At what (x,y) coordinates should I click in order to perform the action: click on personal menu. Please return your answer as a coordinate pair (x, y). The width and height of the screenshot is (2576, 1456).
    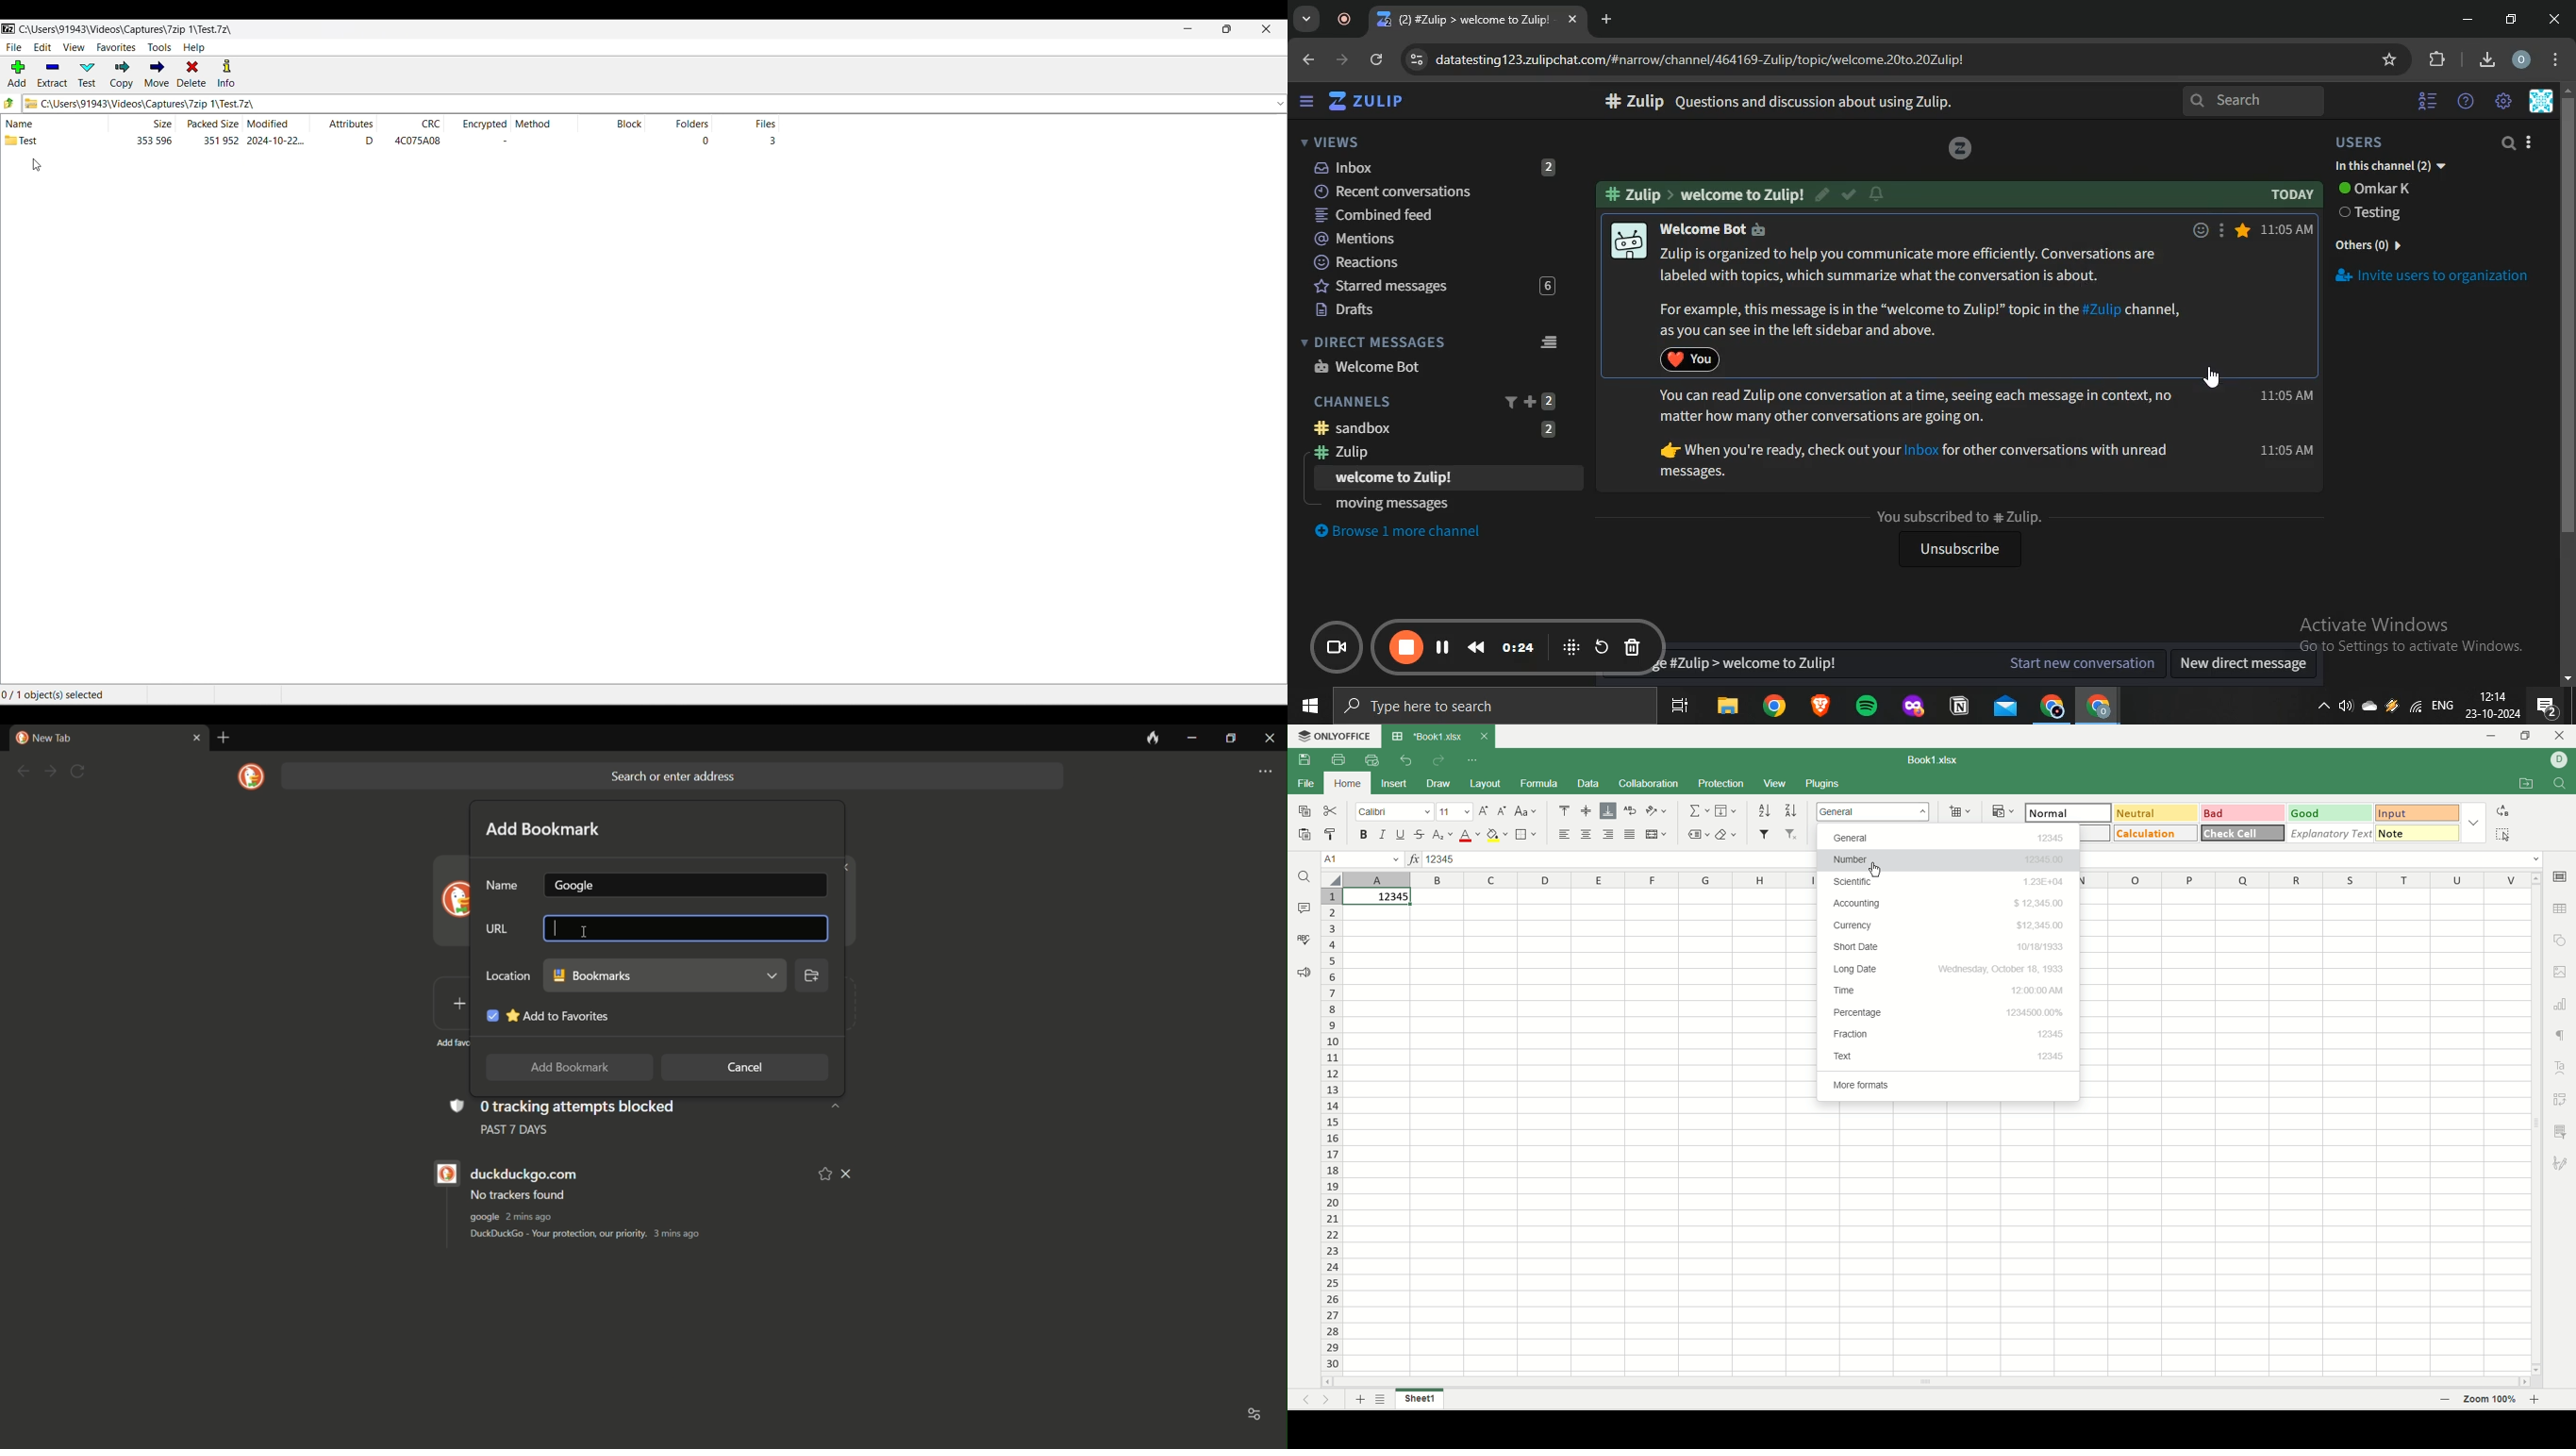
    Looking at the image, I should click on (2544, 102).